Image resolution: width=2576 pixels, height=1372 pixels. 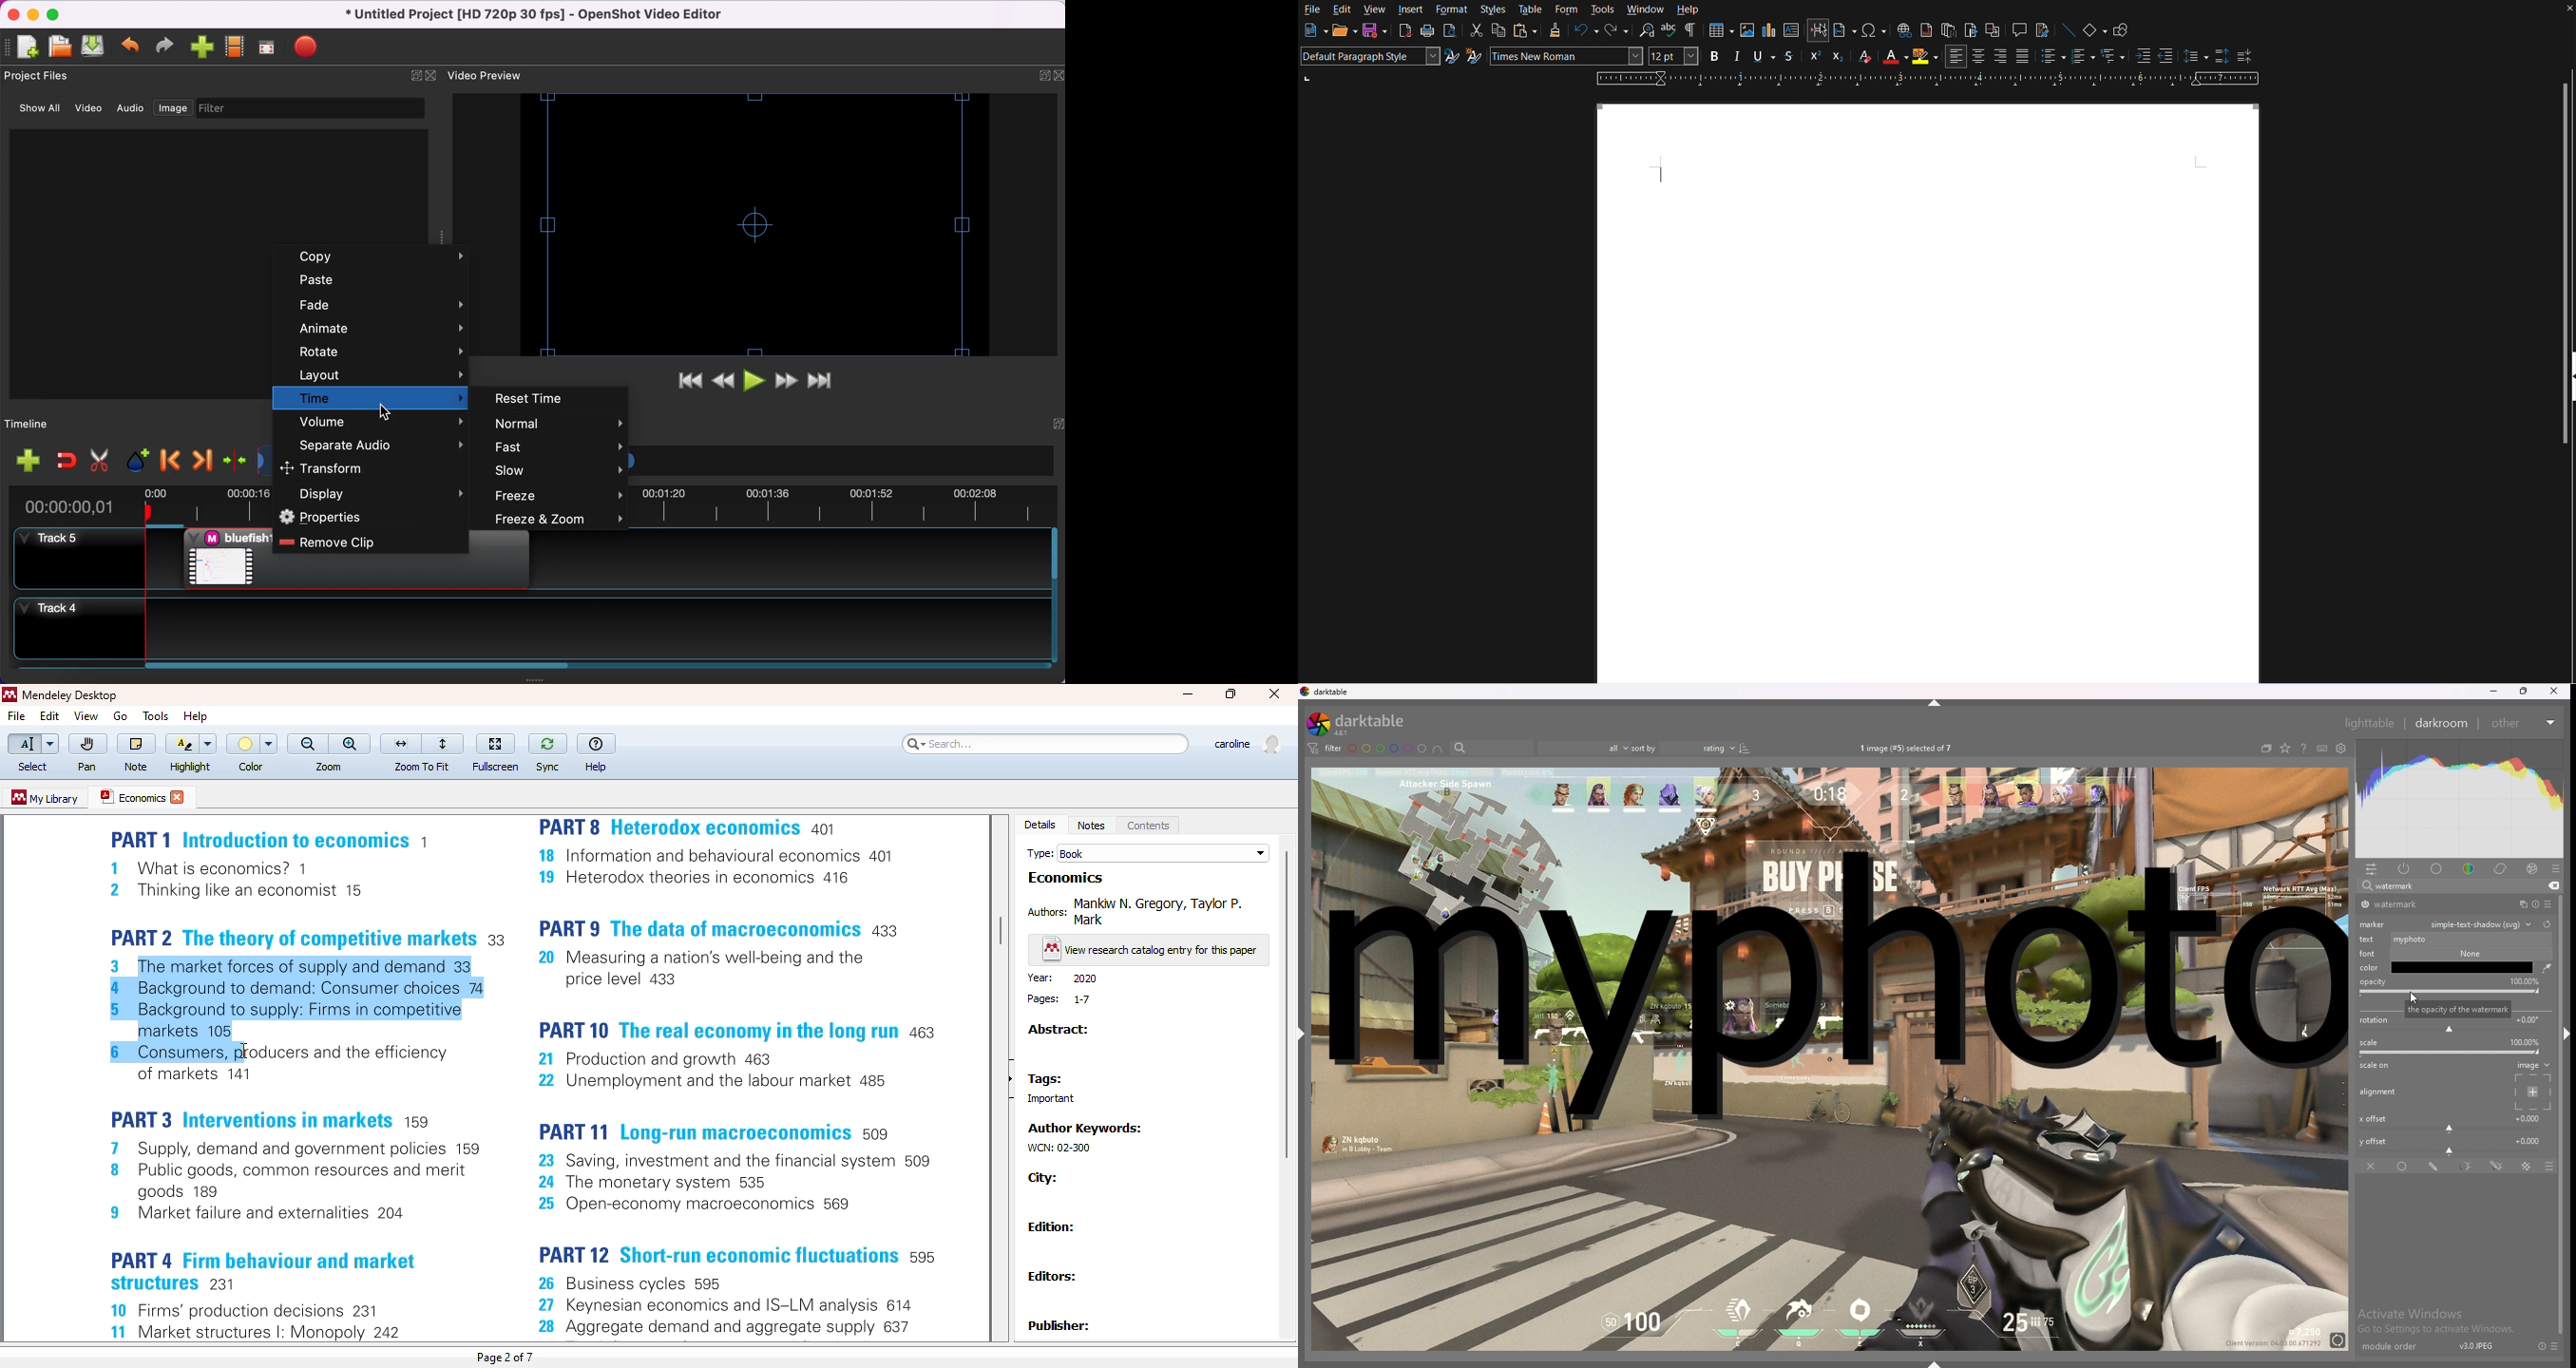 What do you see at coordinates (1737, 58) in the screenshot?
I see `Italics` at bounding box center [1737, 58].